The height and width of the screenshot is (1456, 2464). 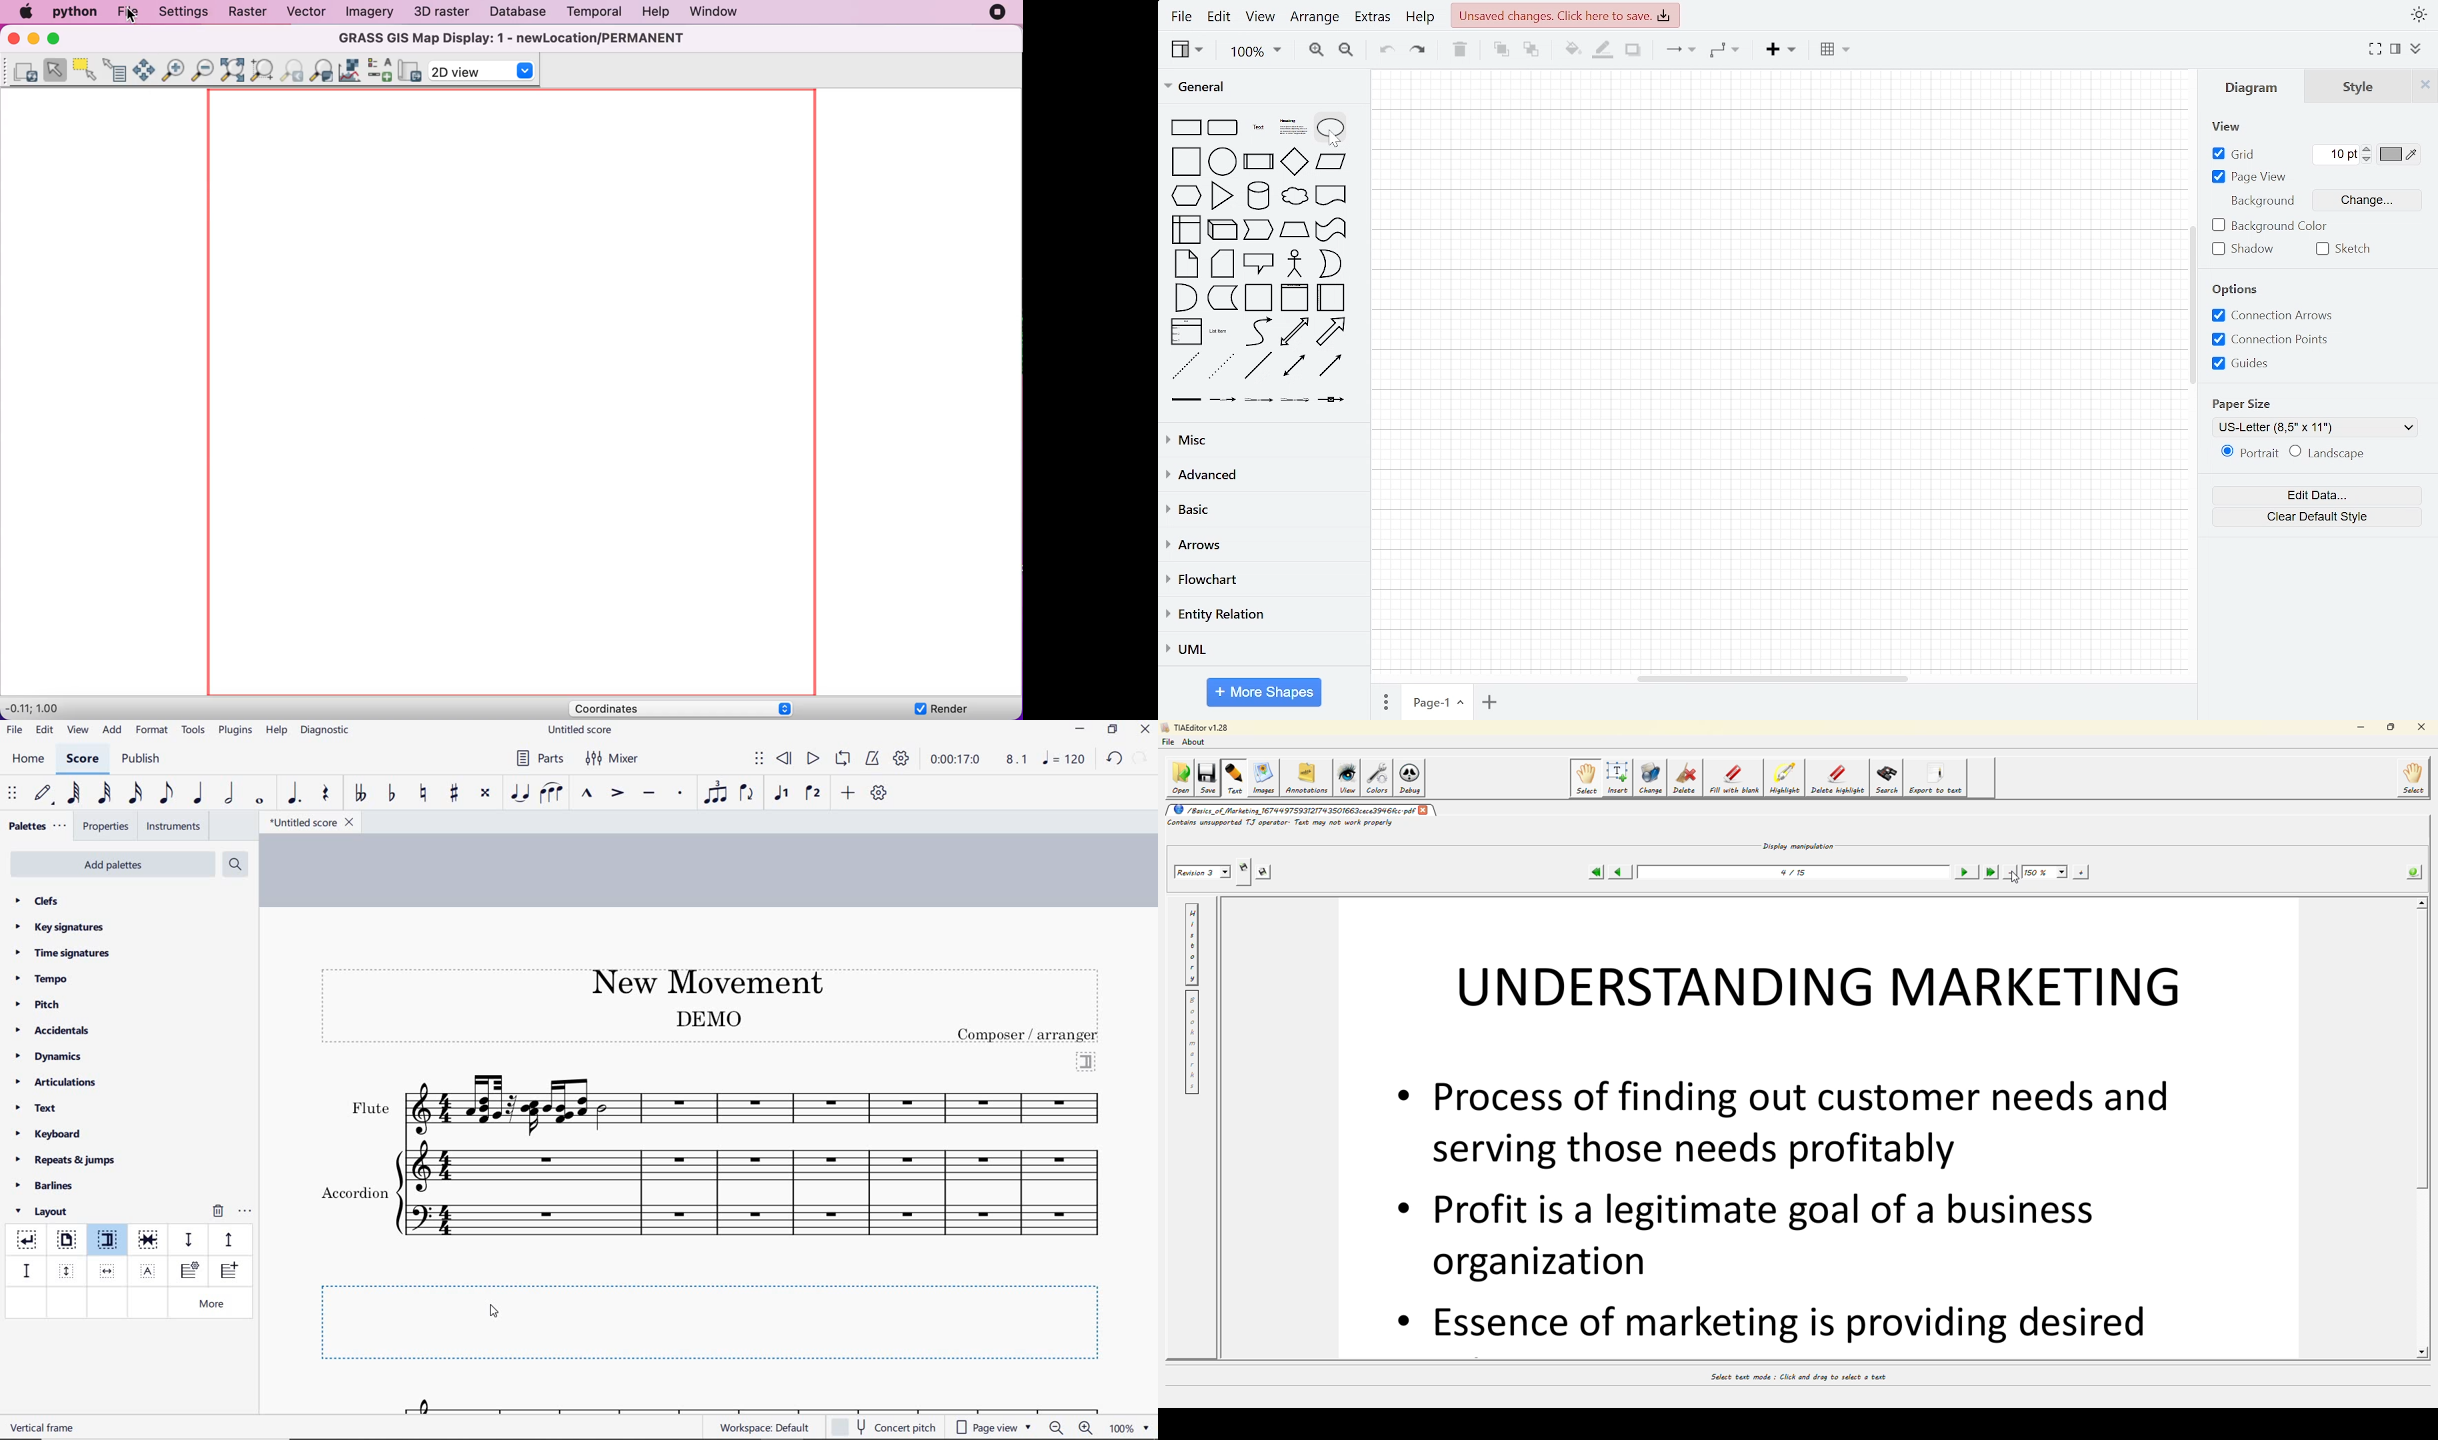 What do you see at coordinates (759, 759) in the screenshot?
I see `select to move` at bounding box center [759, 759].